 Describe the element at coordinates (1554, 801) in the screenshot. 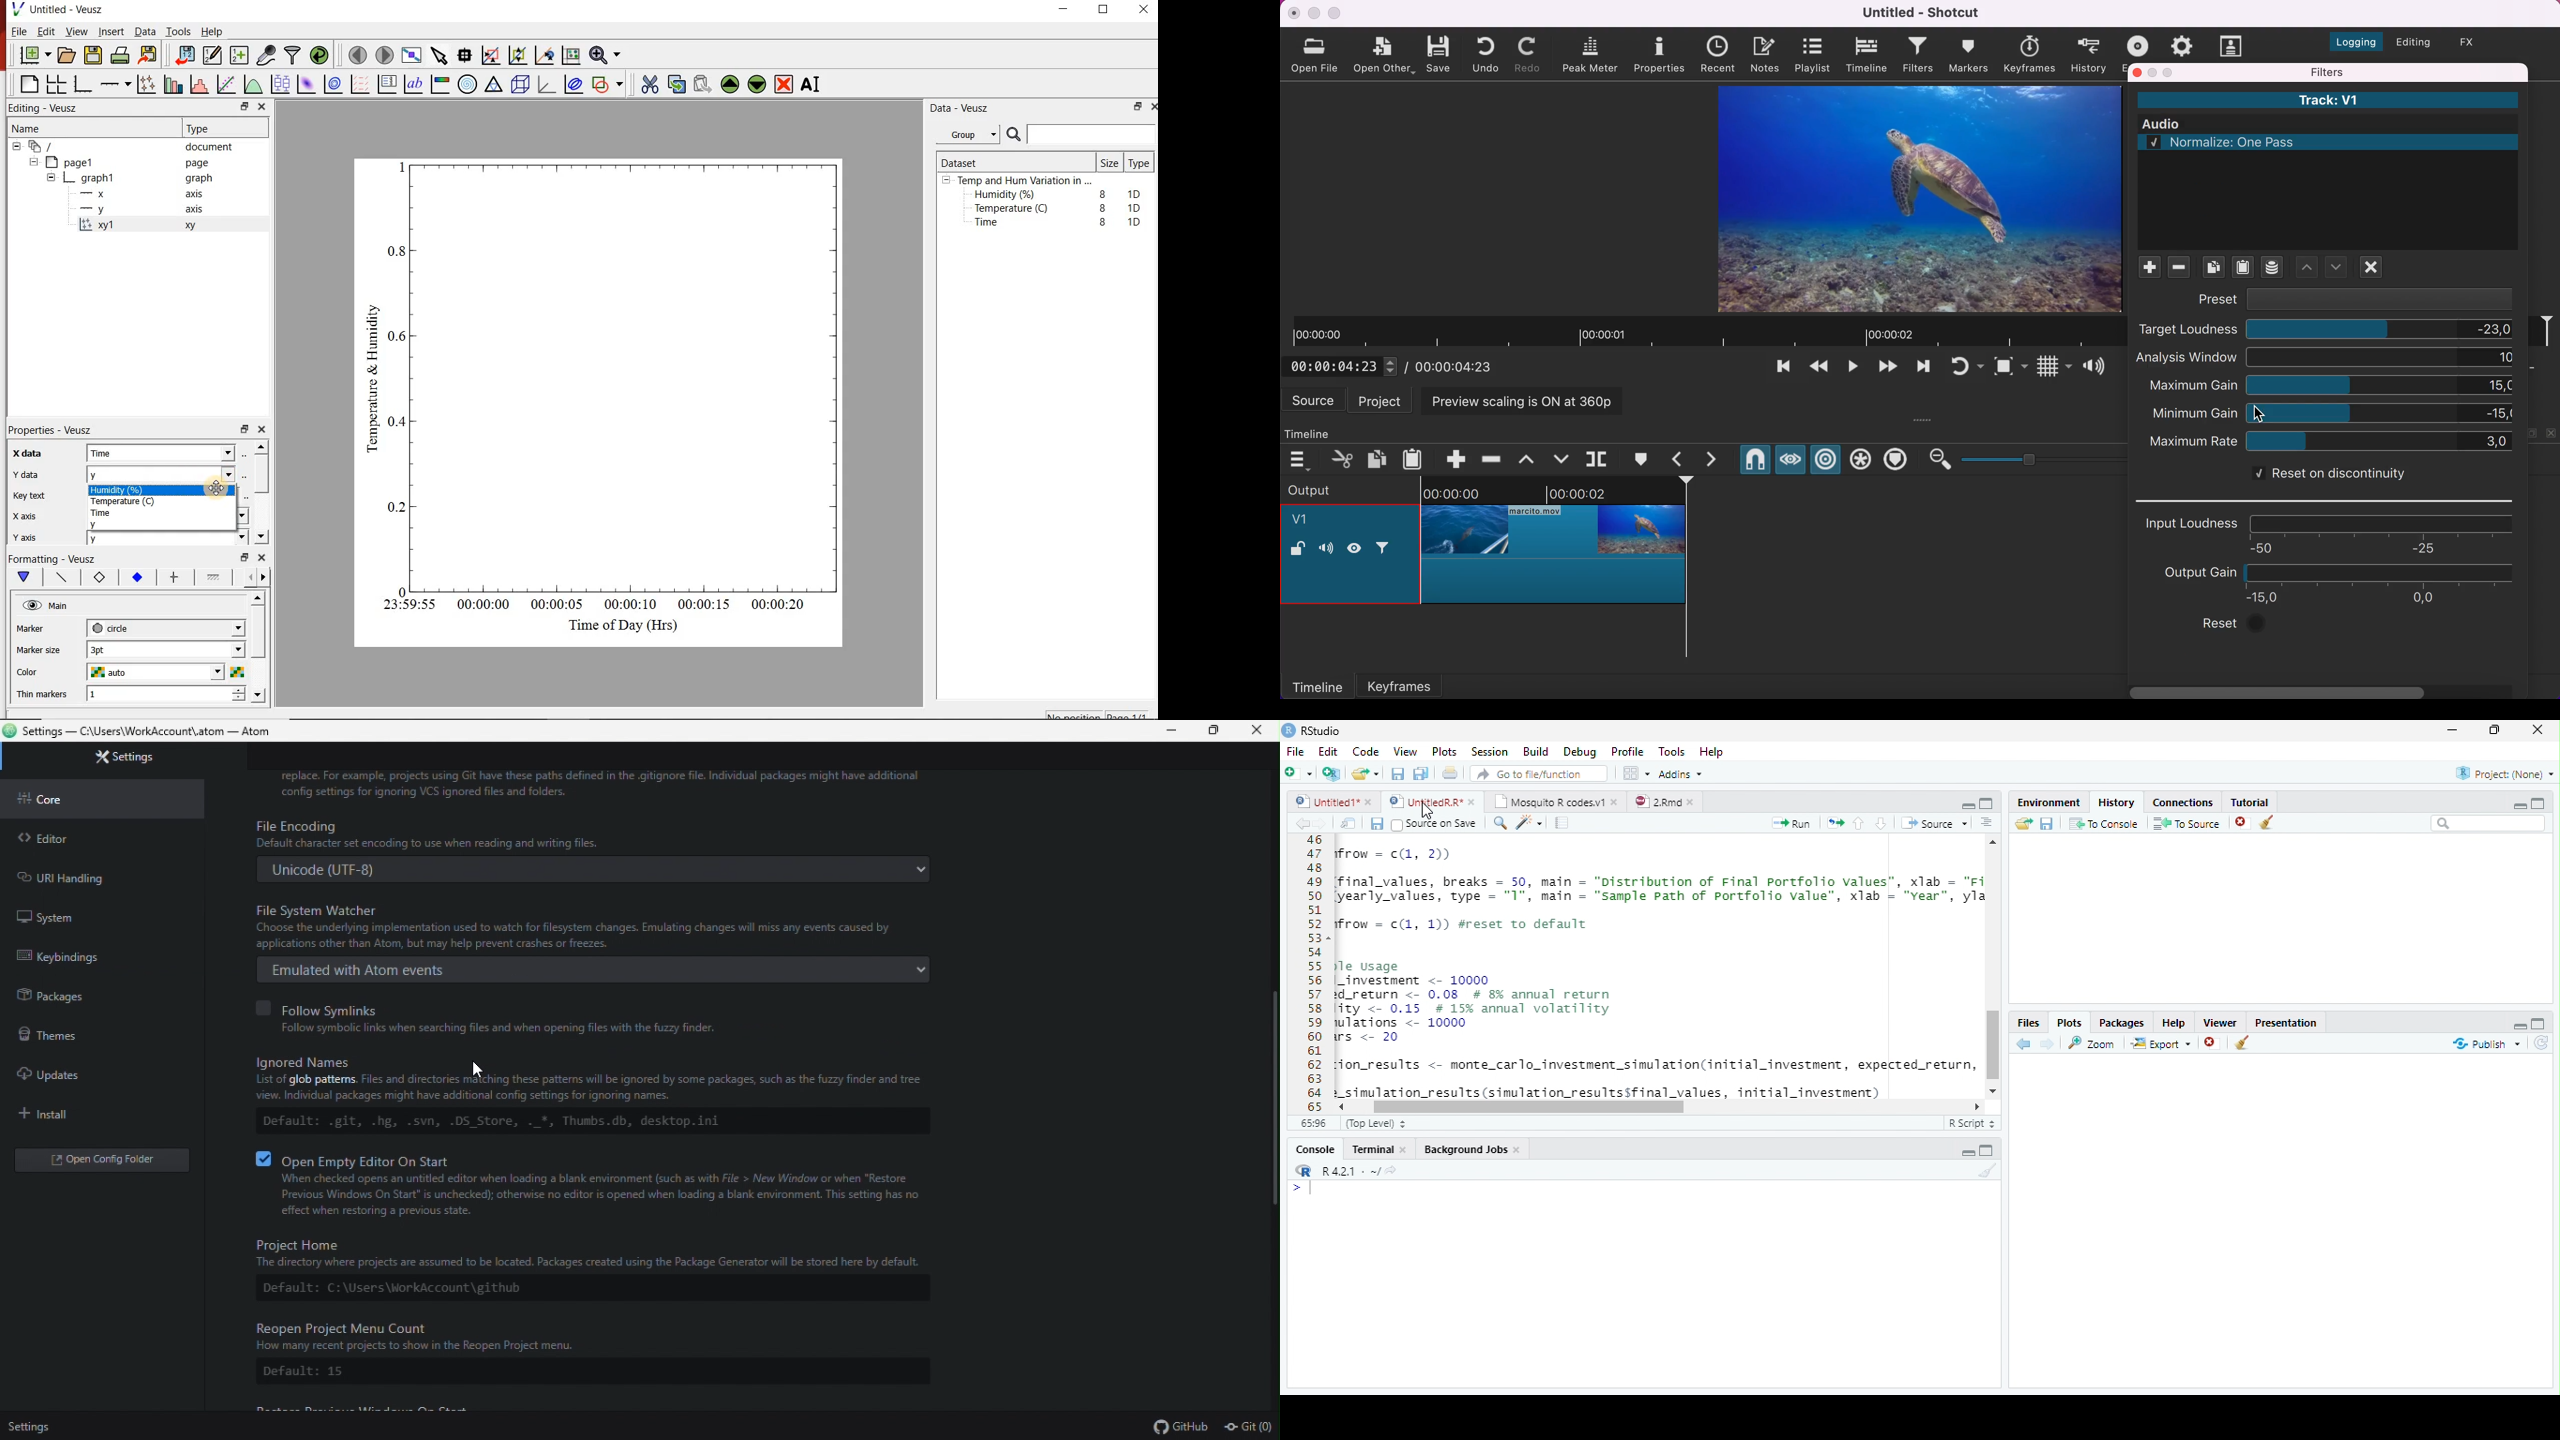

I see `Mosquito R codes.v1` at that location.